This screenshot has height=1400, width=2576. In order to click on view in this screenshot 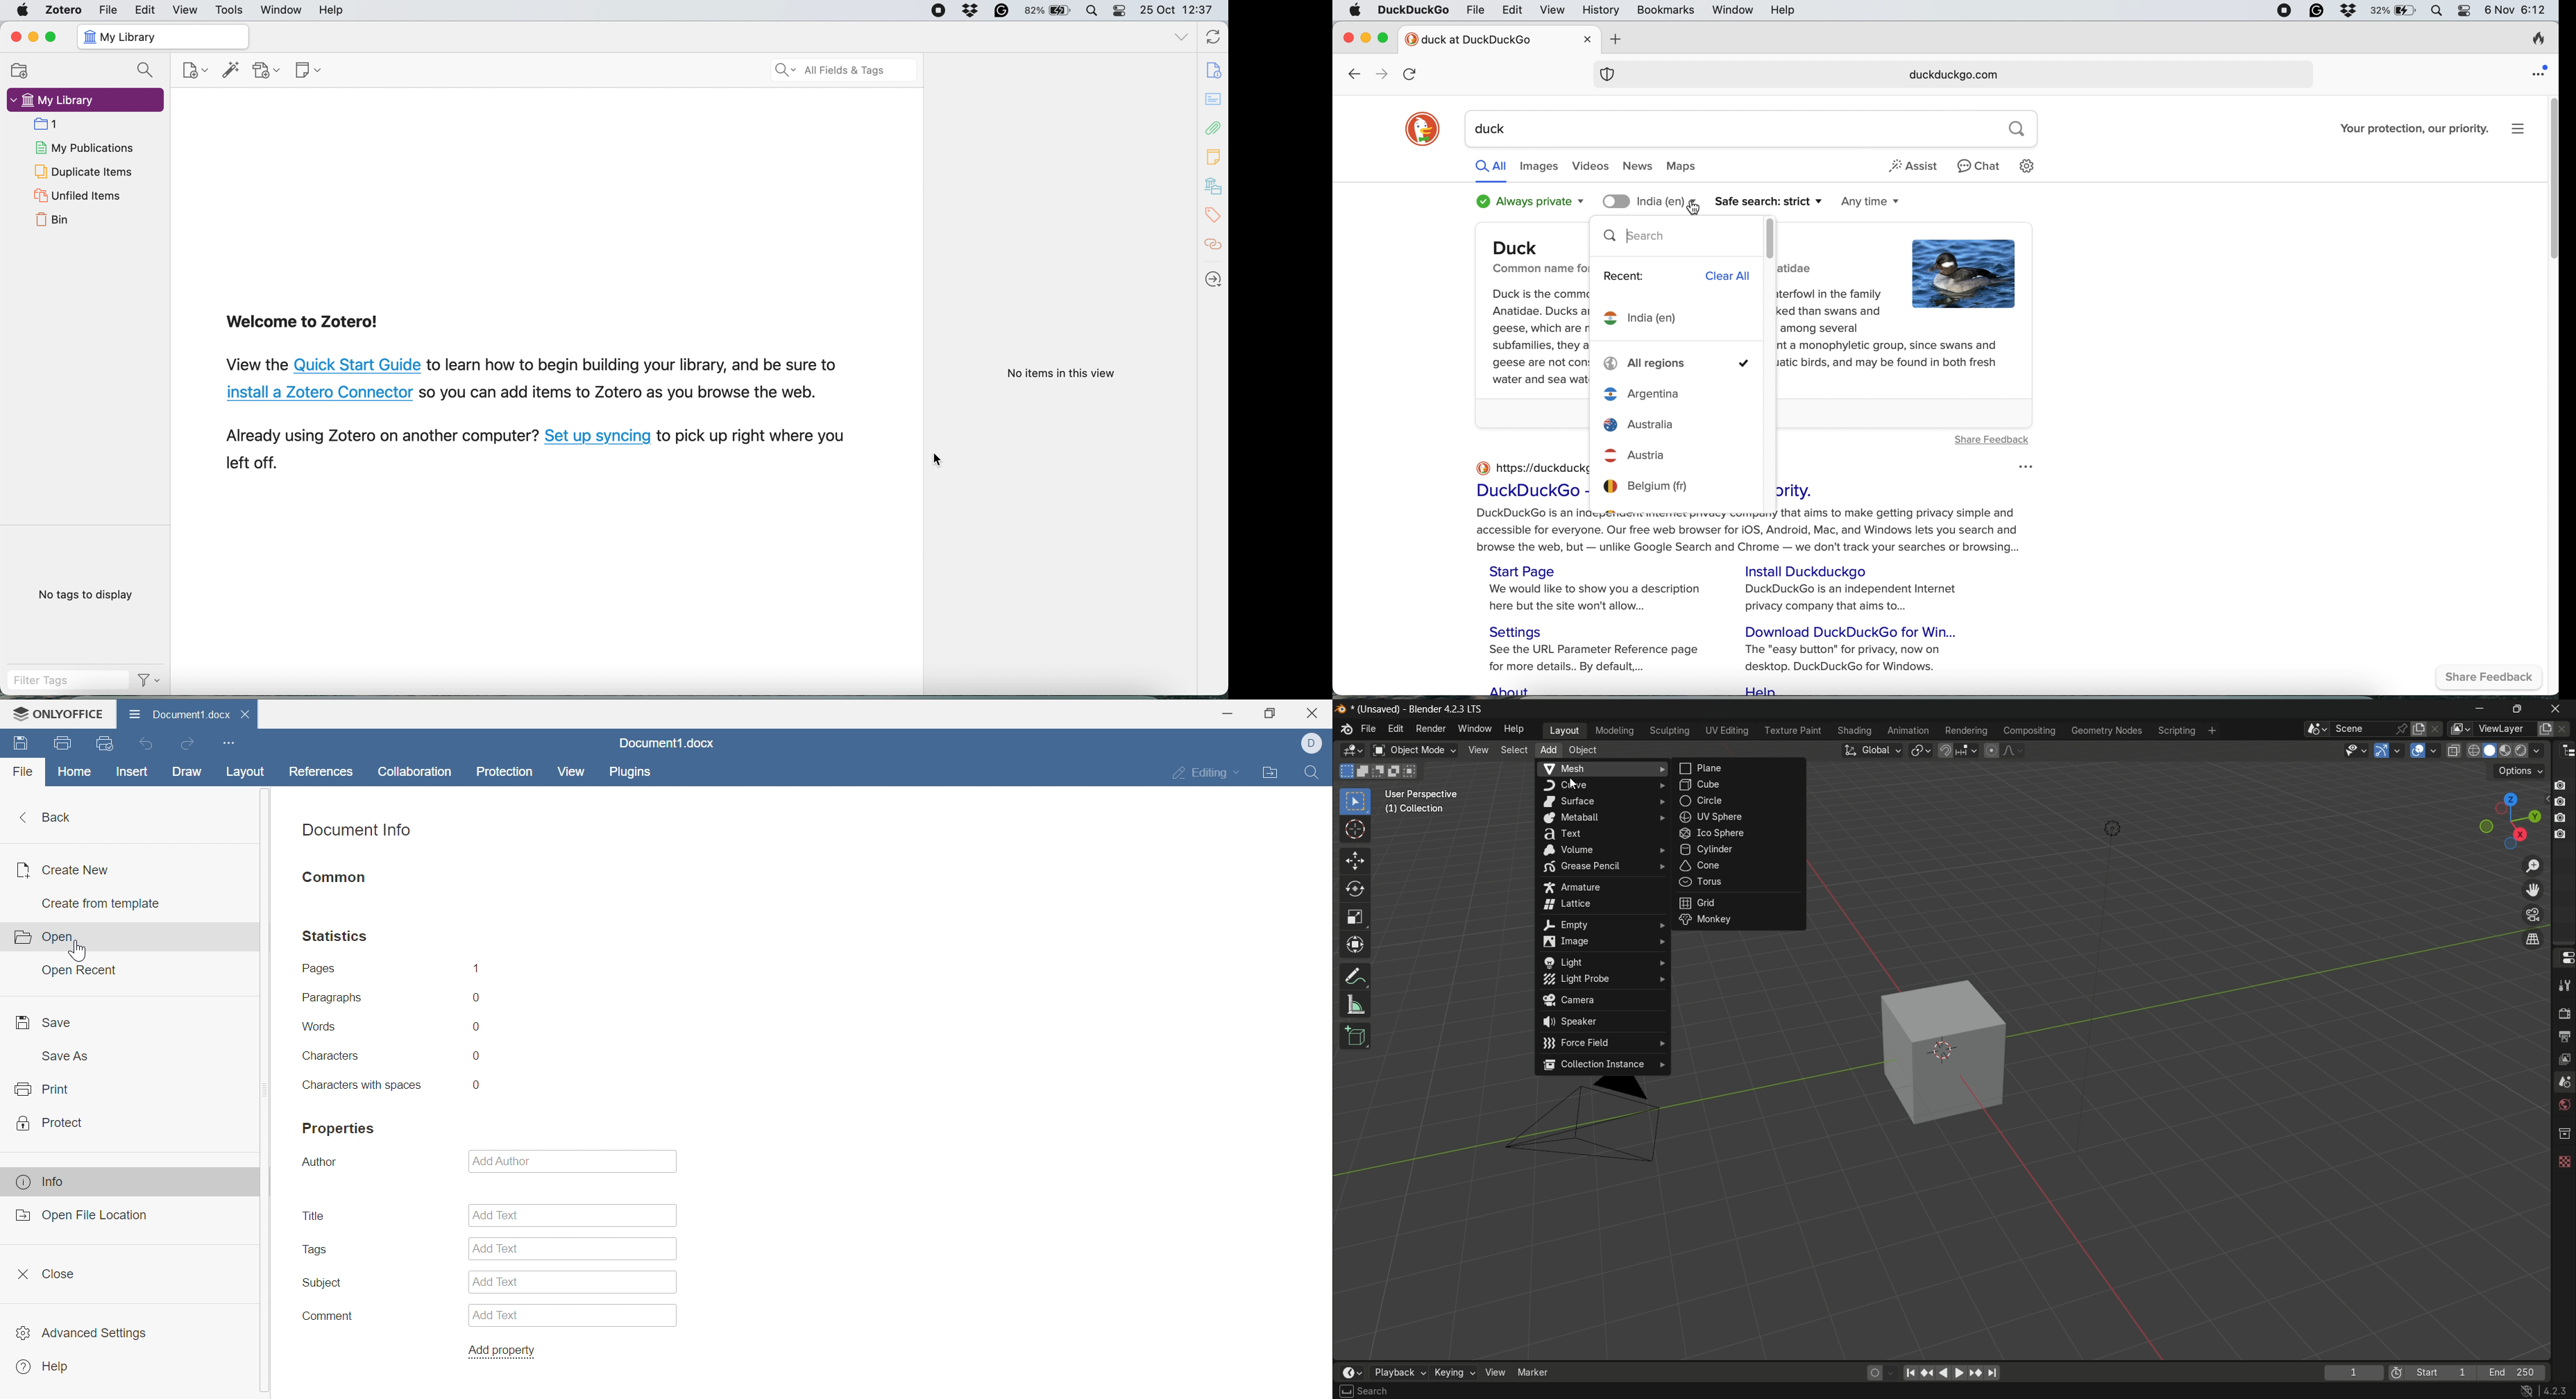, I will do `click(570, 772)`.